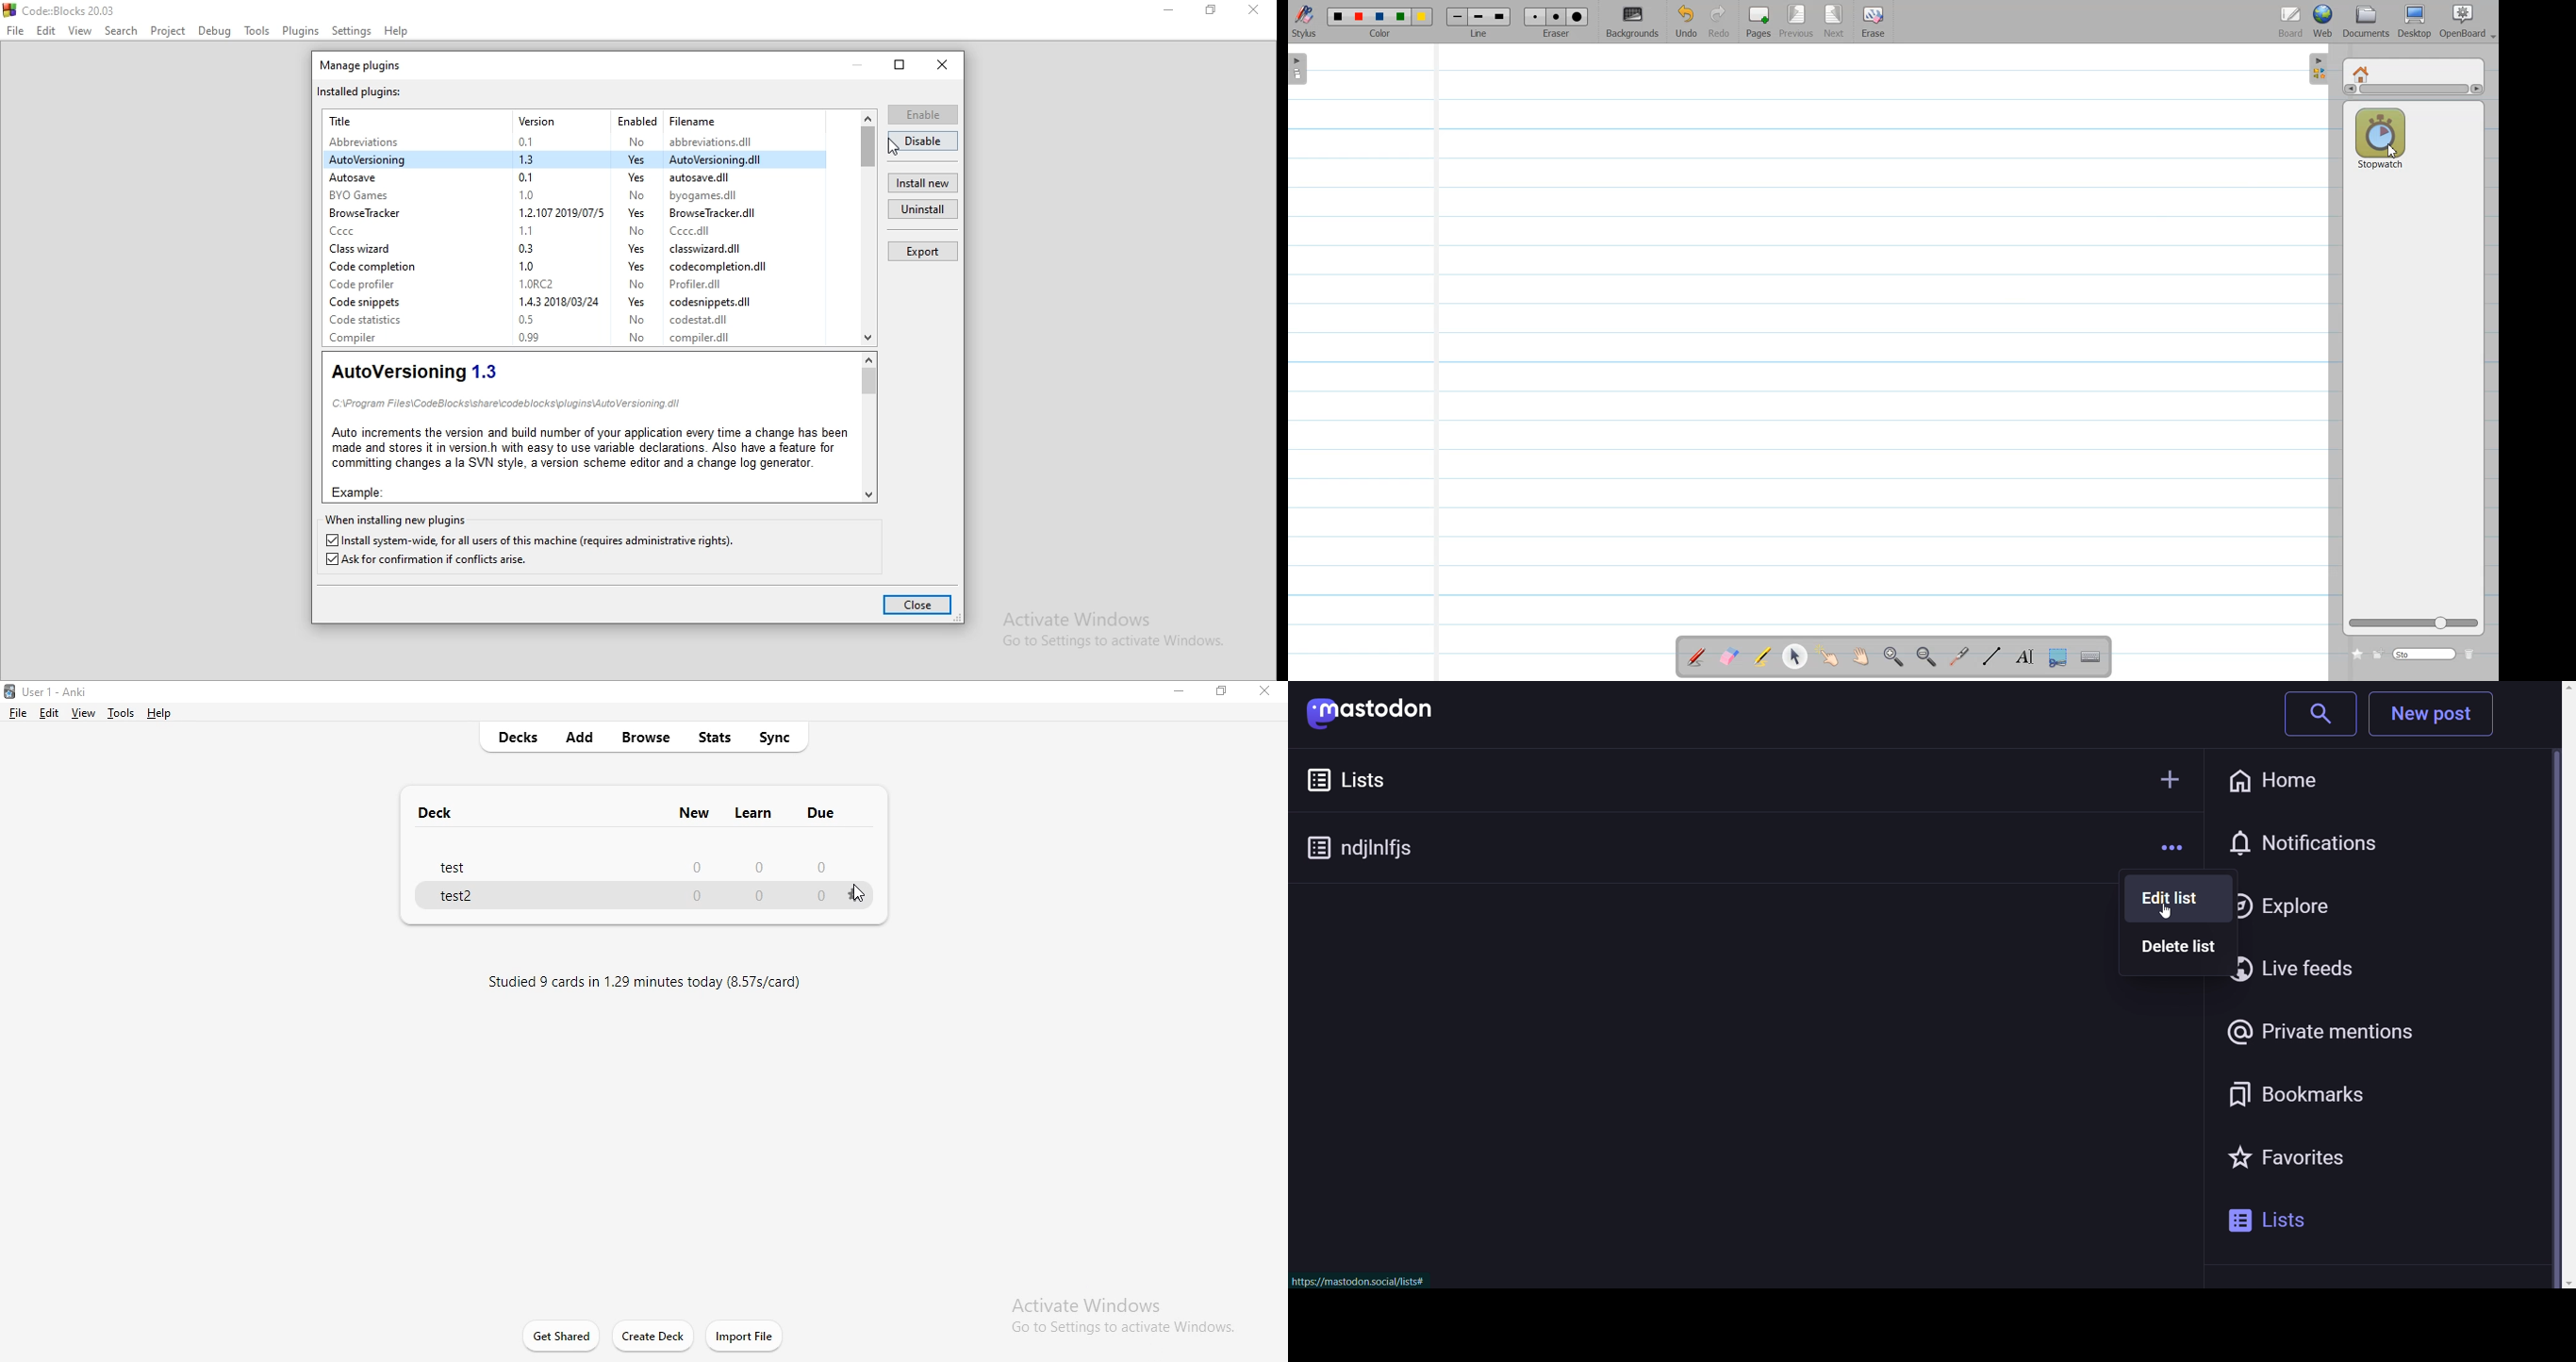  Describe the element at coordinates (400, 520) in the screenshot. I see `when installing new plugins` at that location.